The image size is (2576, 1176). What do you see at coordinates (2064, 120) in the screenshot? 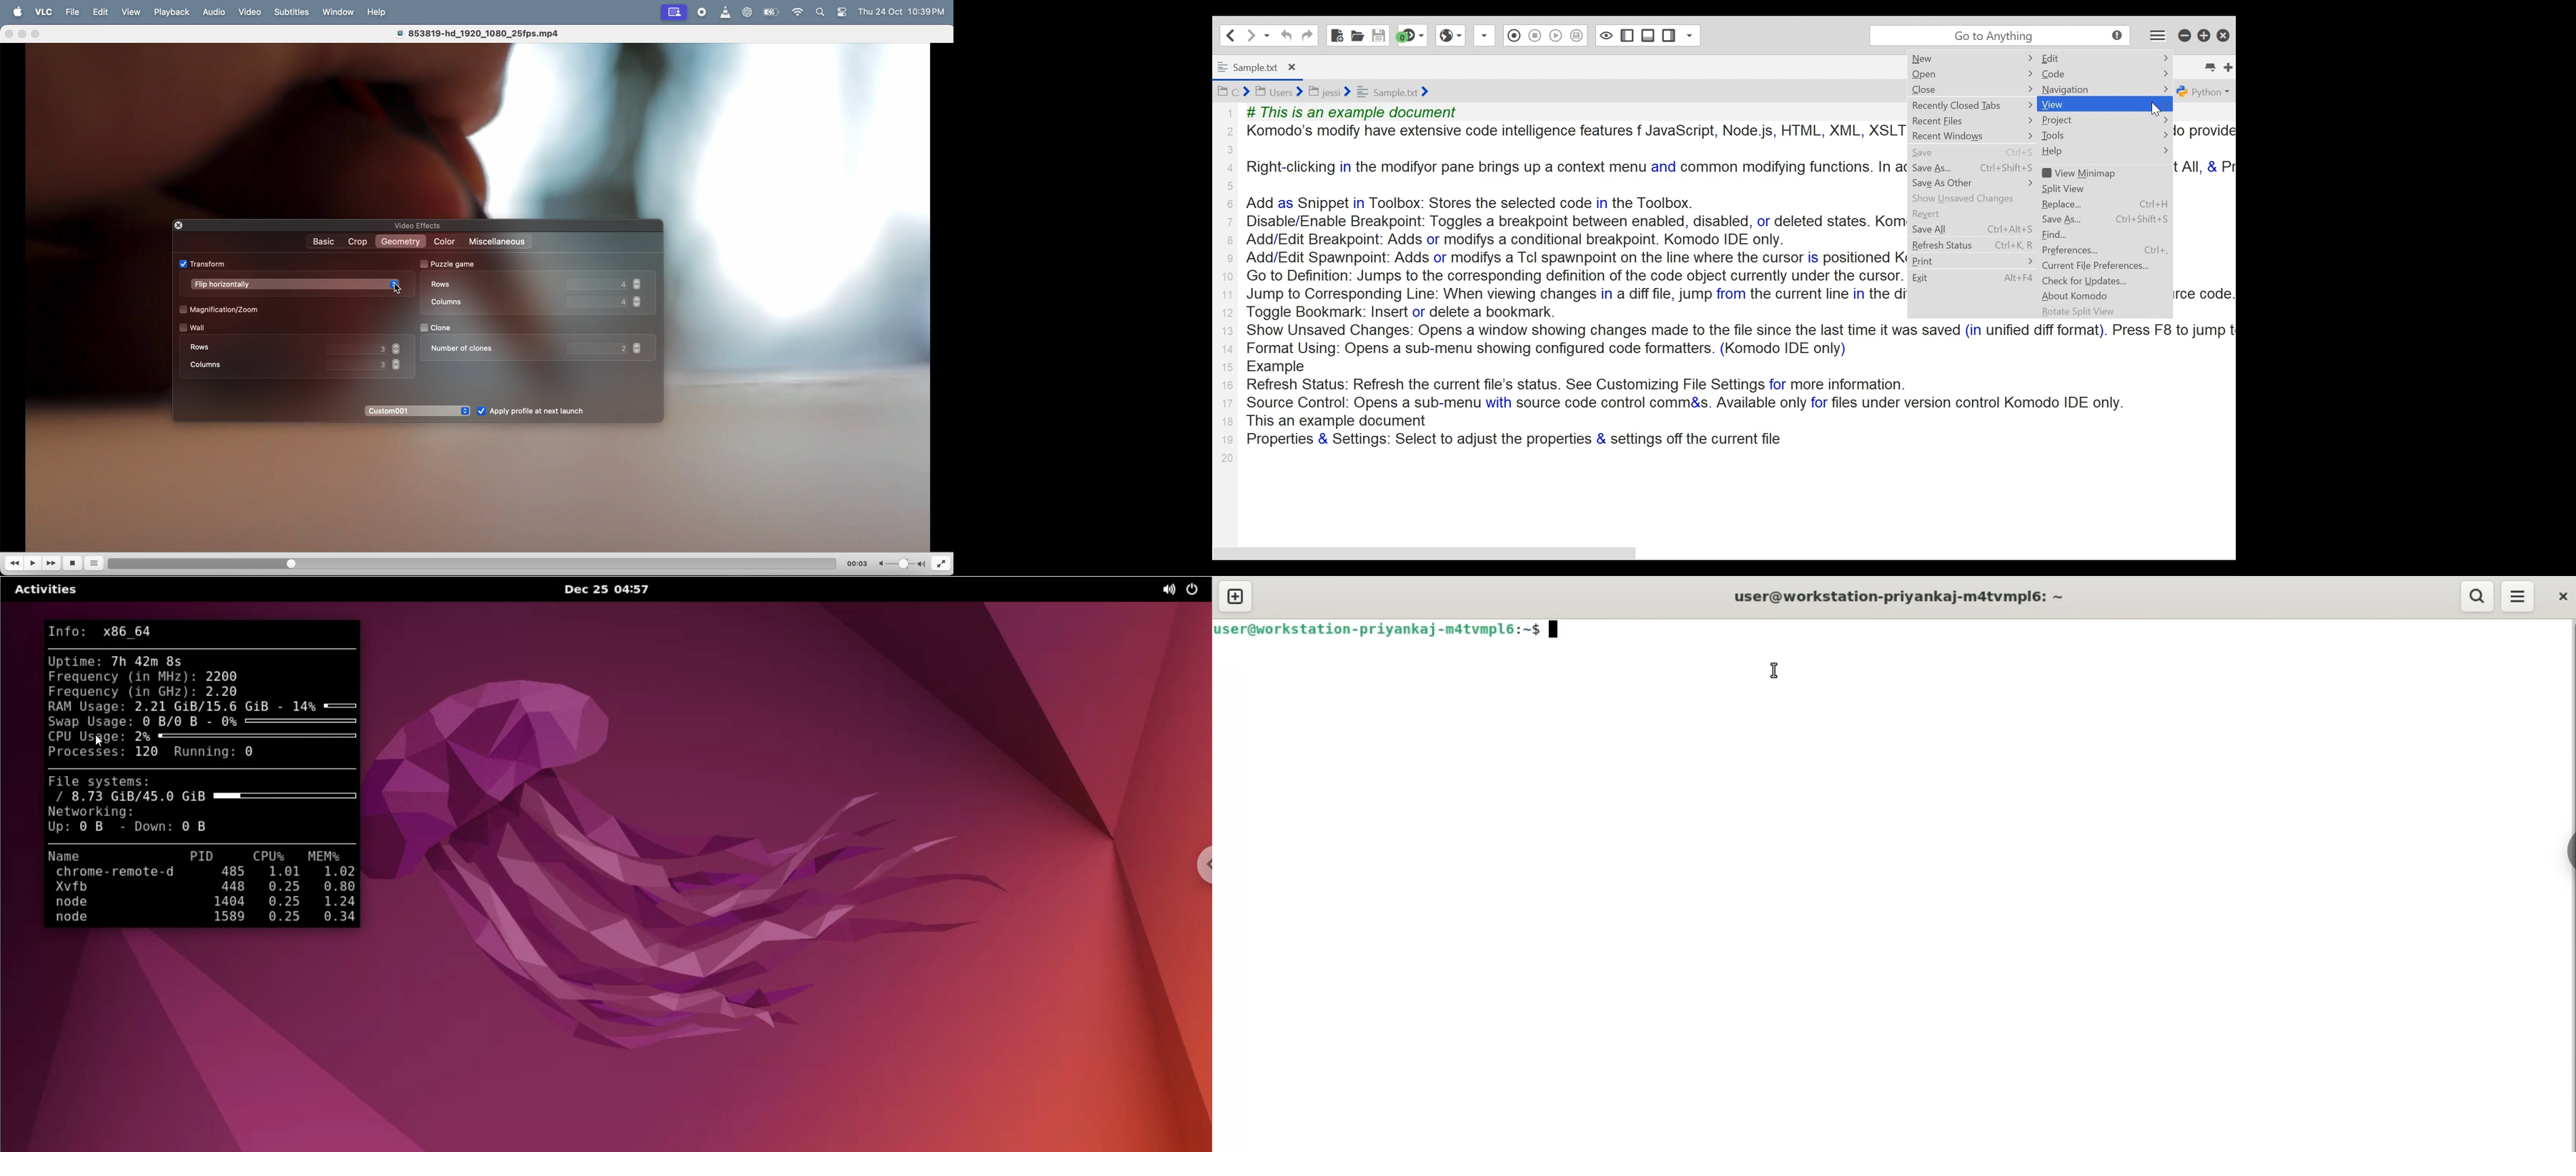
I see `Project` at bounding box center [2064, 120].